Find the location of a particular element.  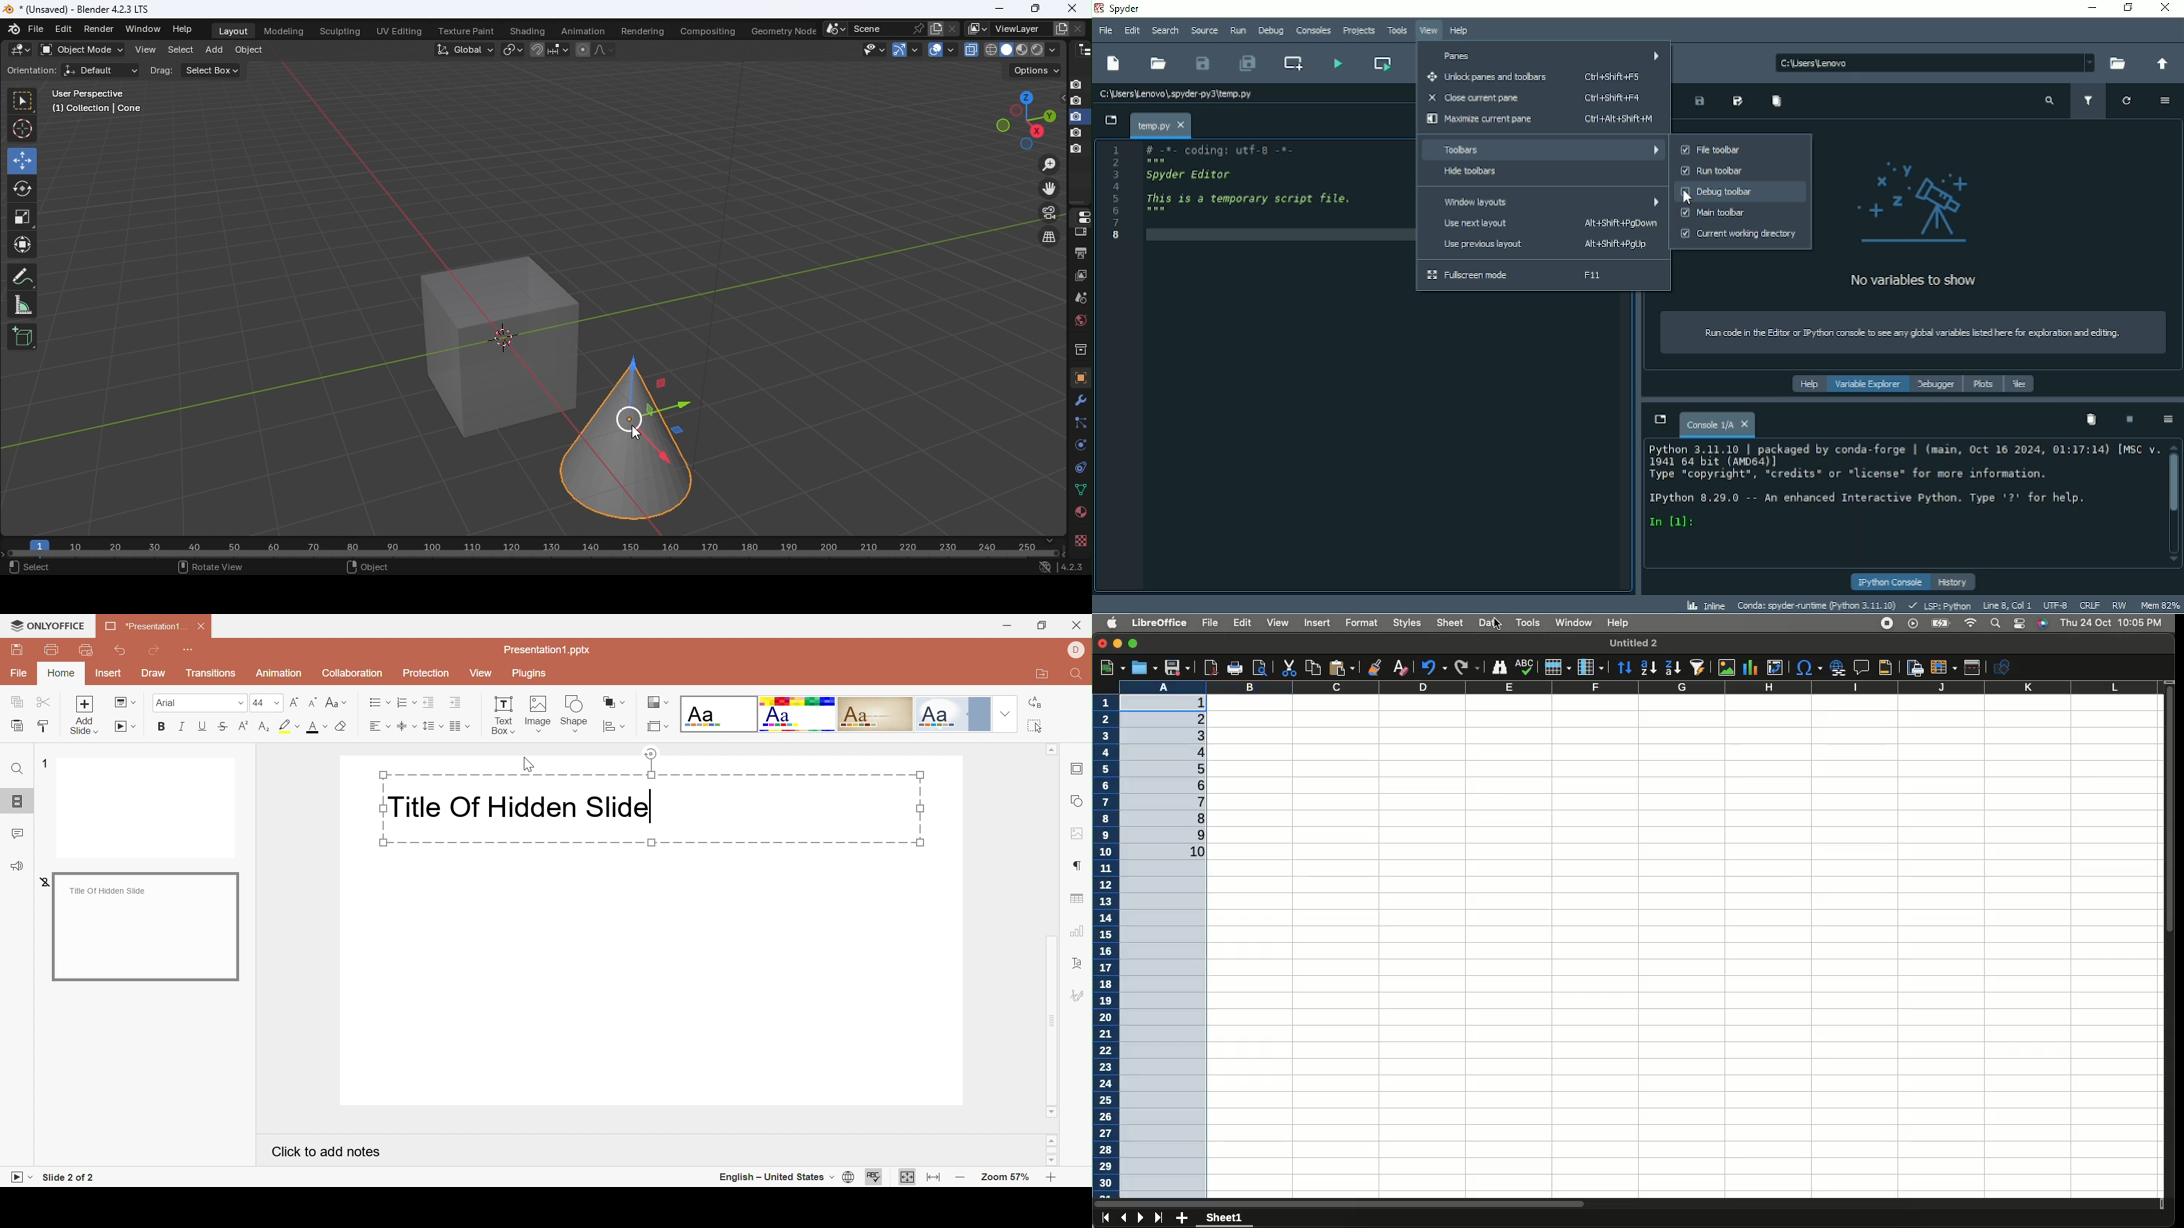

Paste is located at coordinates (1345, 667).